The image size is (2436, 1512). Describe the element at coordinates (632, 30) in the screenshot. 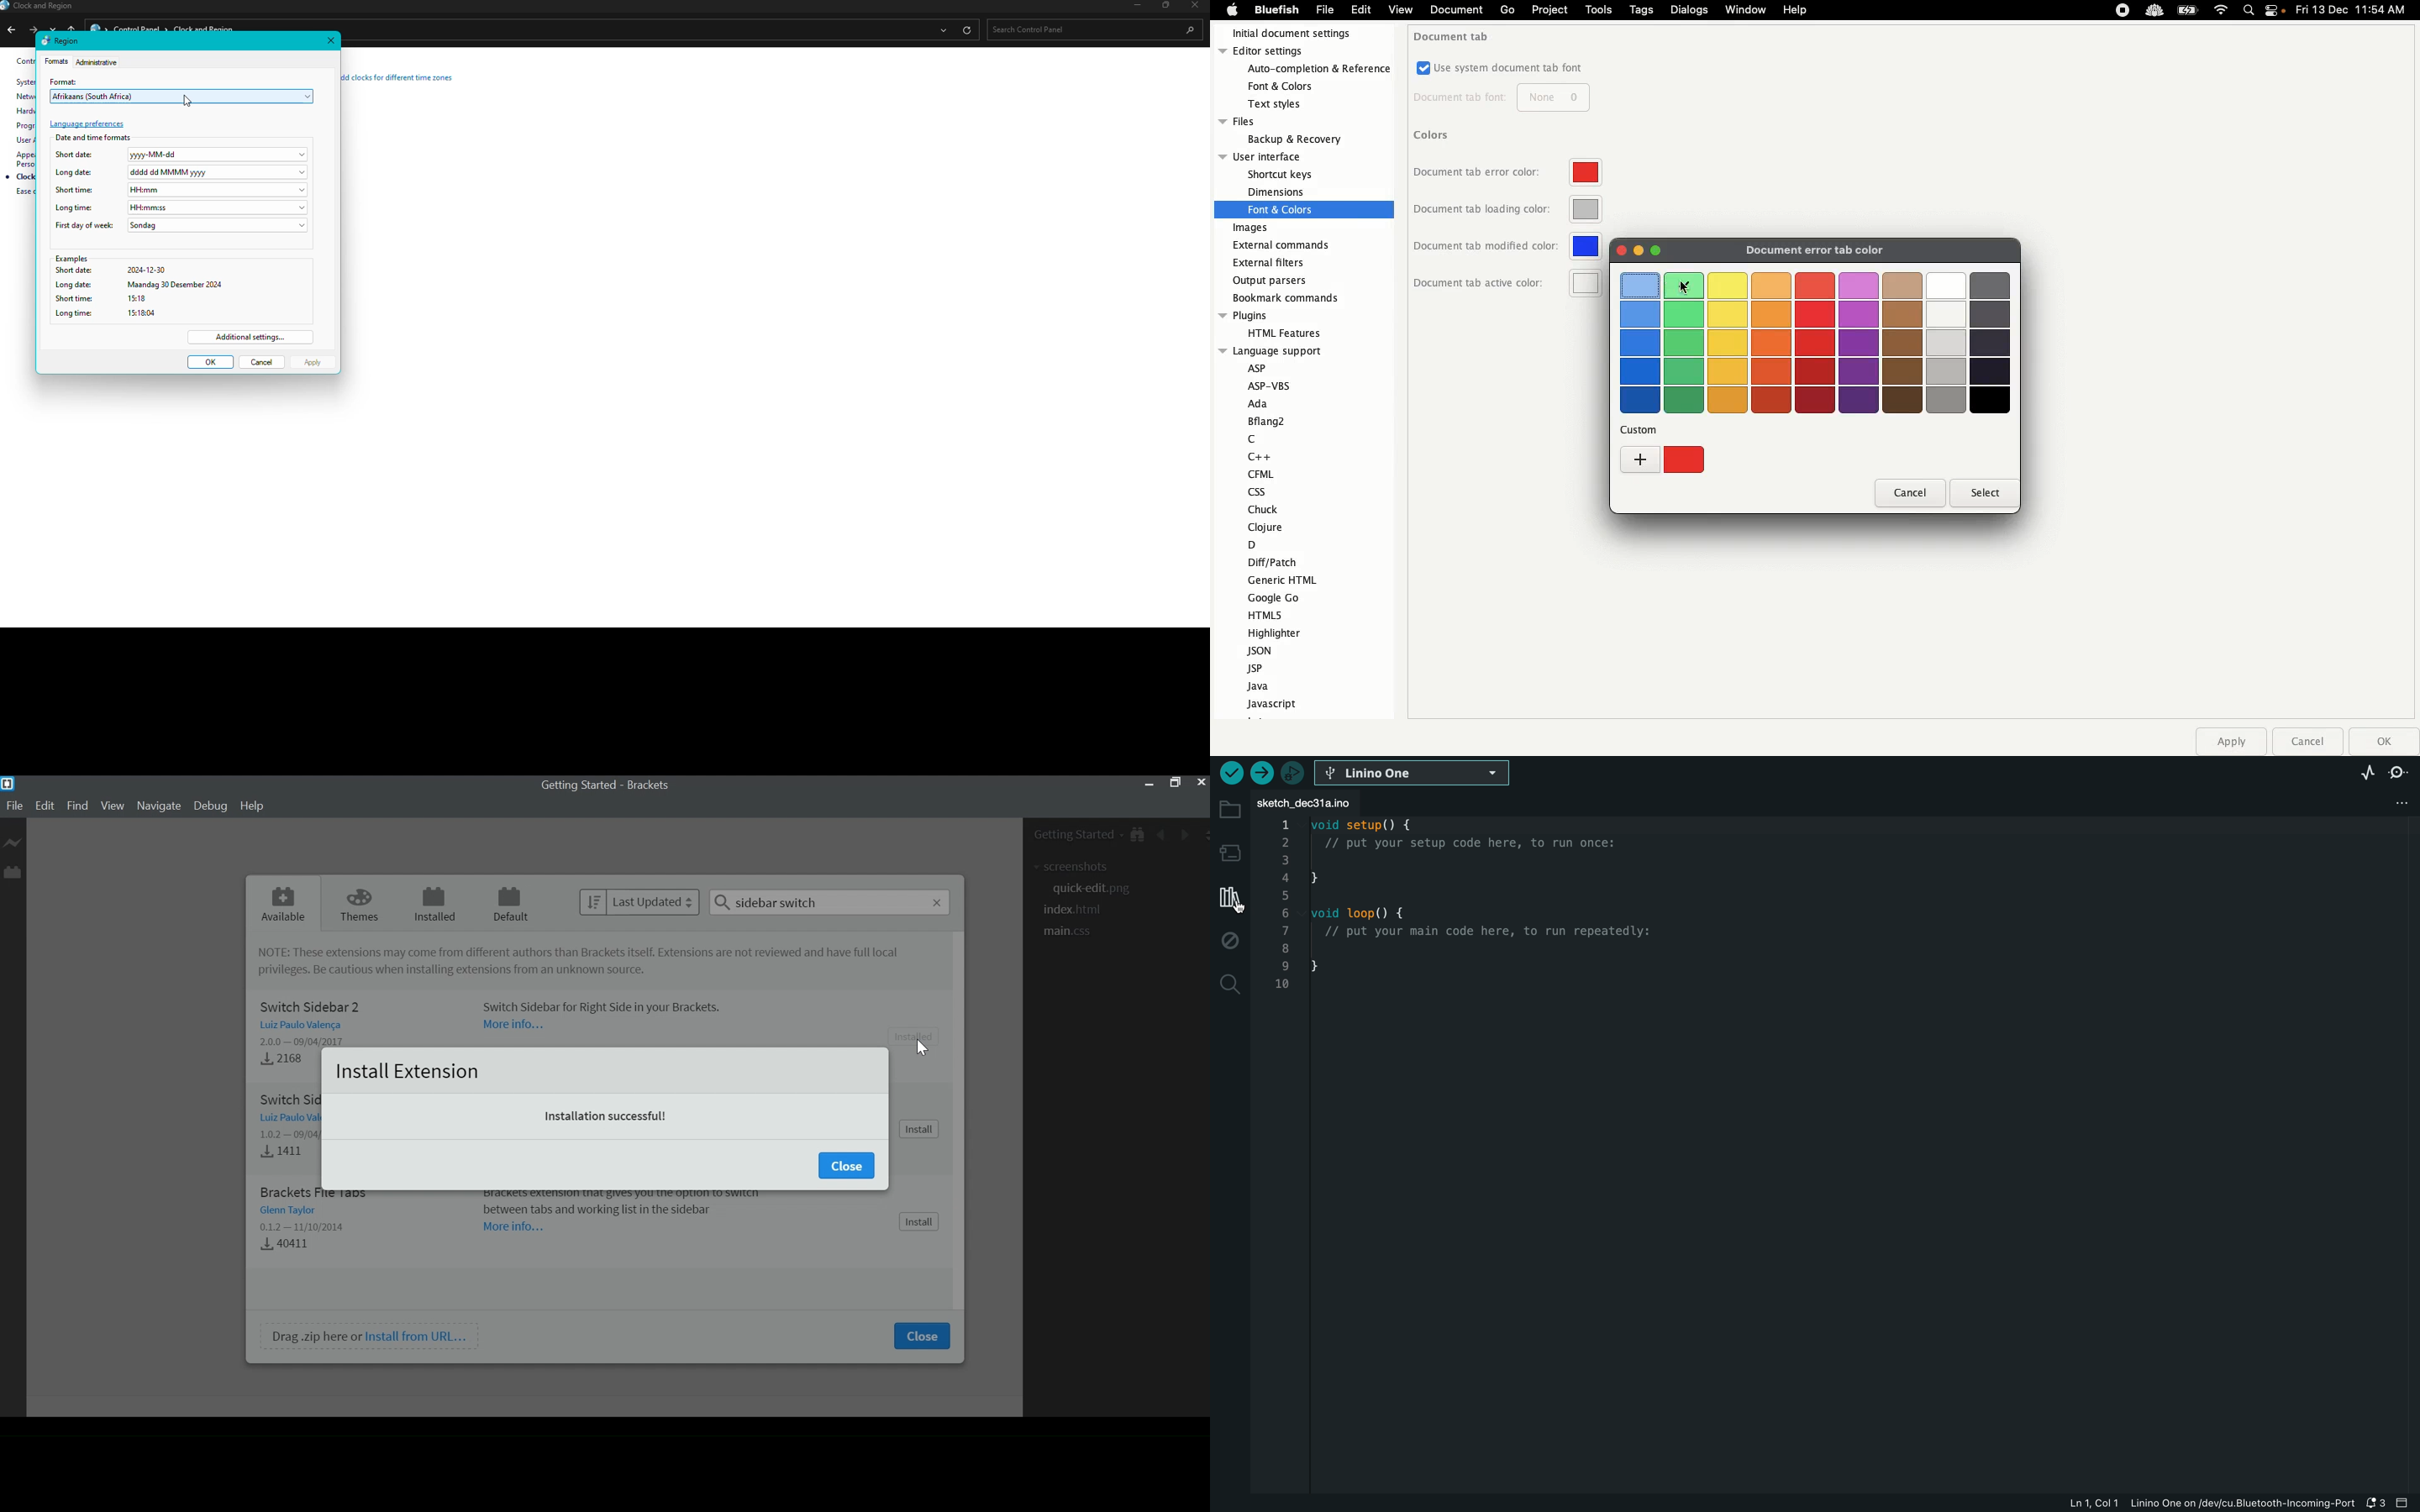

I see `File path` at that location.